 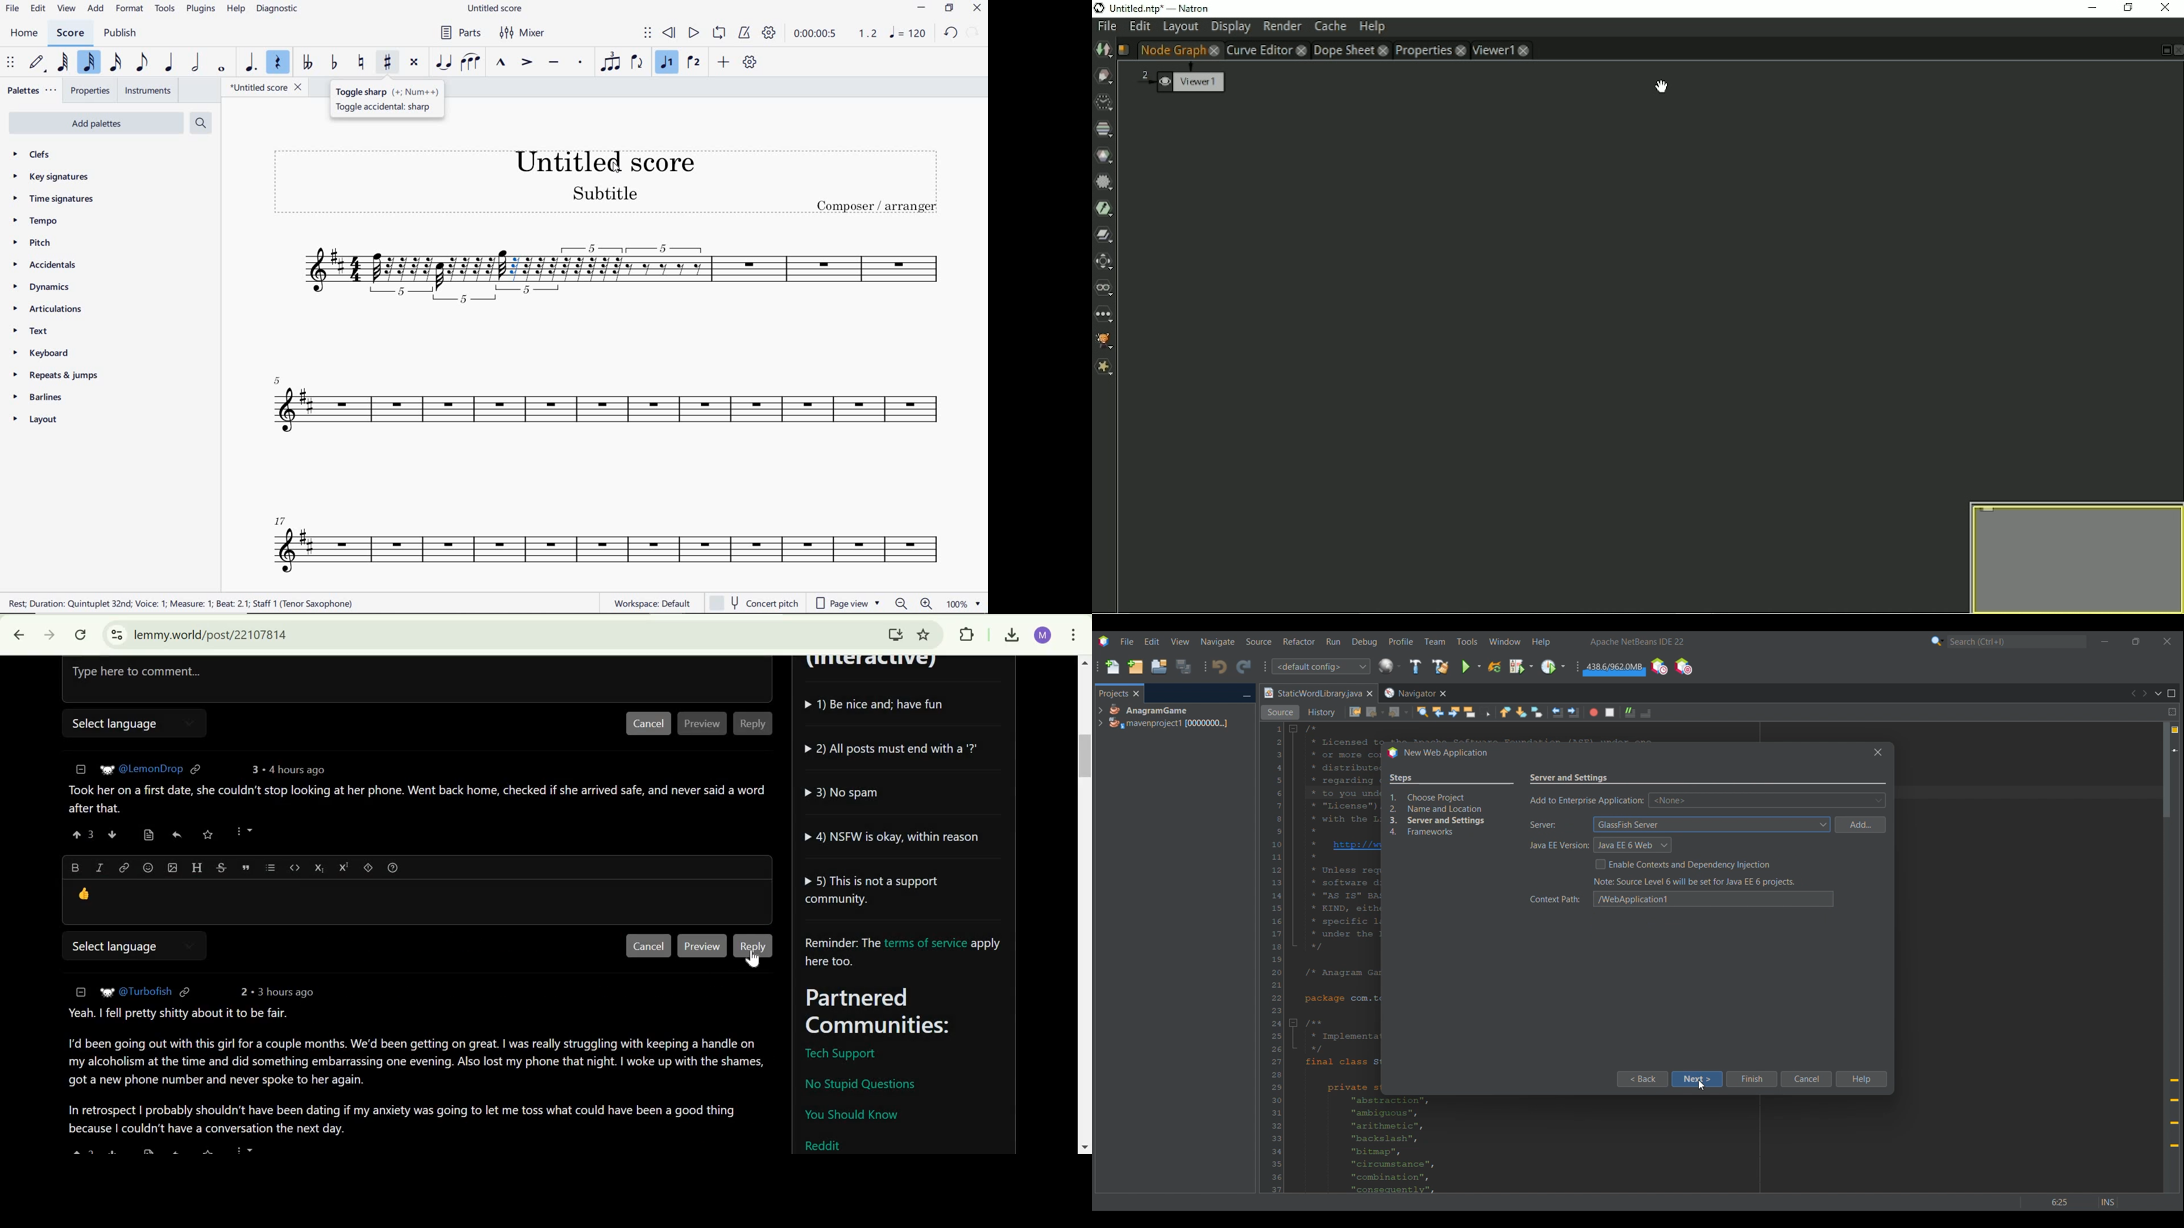 What do you see at coordinates (725, 63) in the screenshot?
I see `ADD` at bounding box center [725, 63].